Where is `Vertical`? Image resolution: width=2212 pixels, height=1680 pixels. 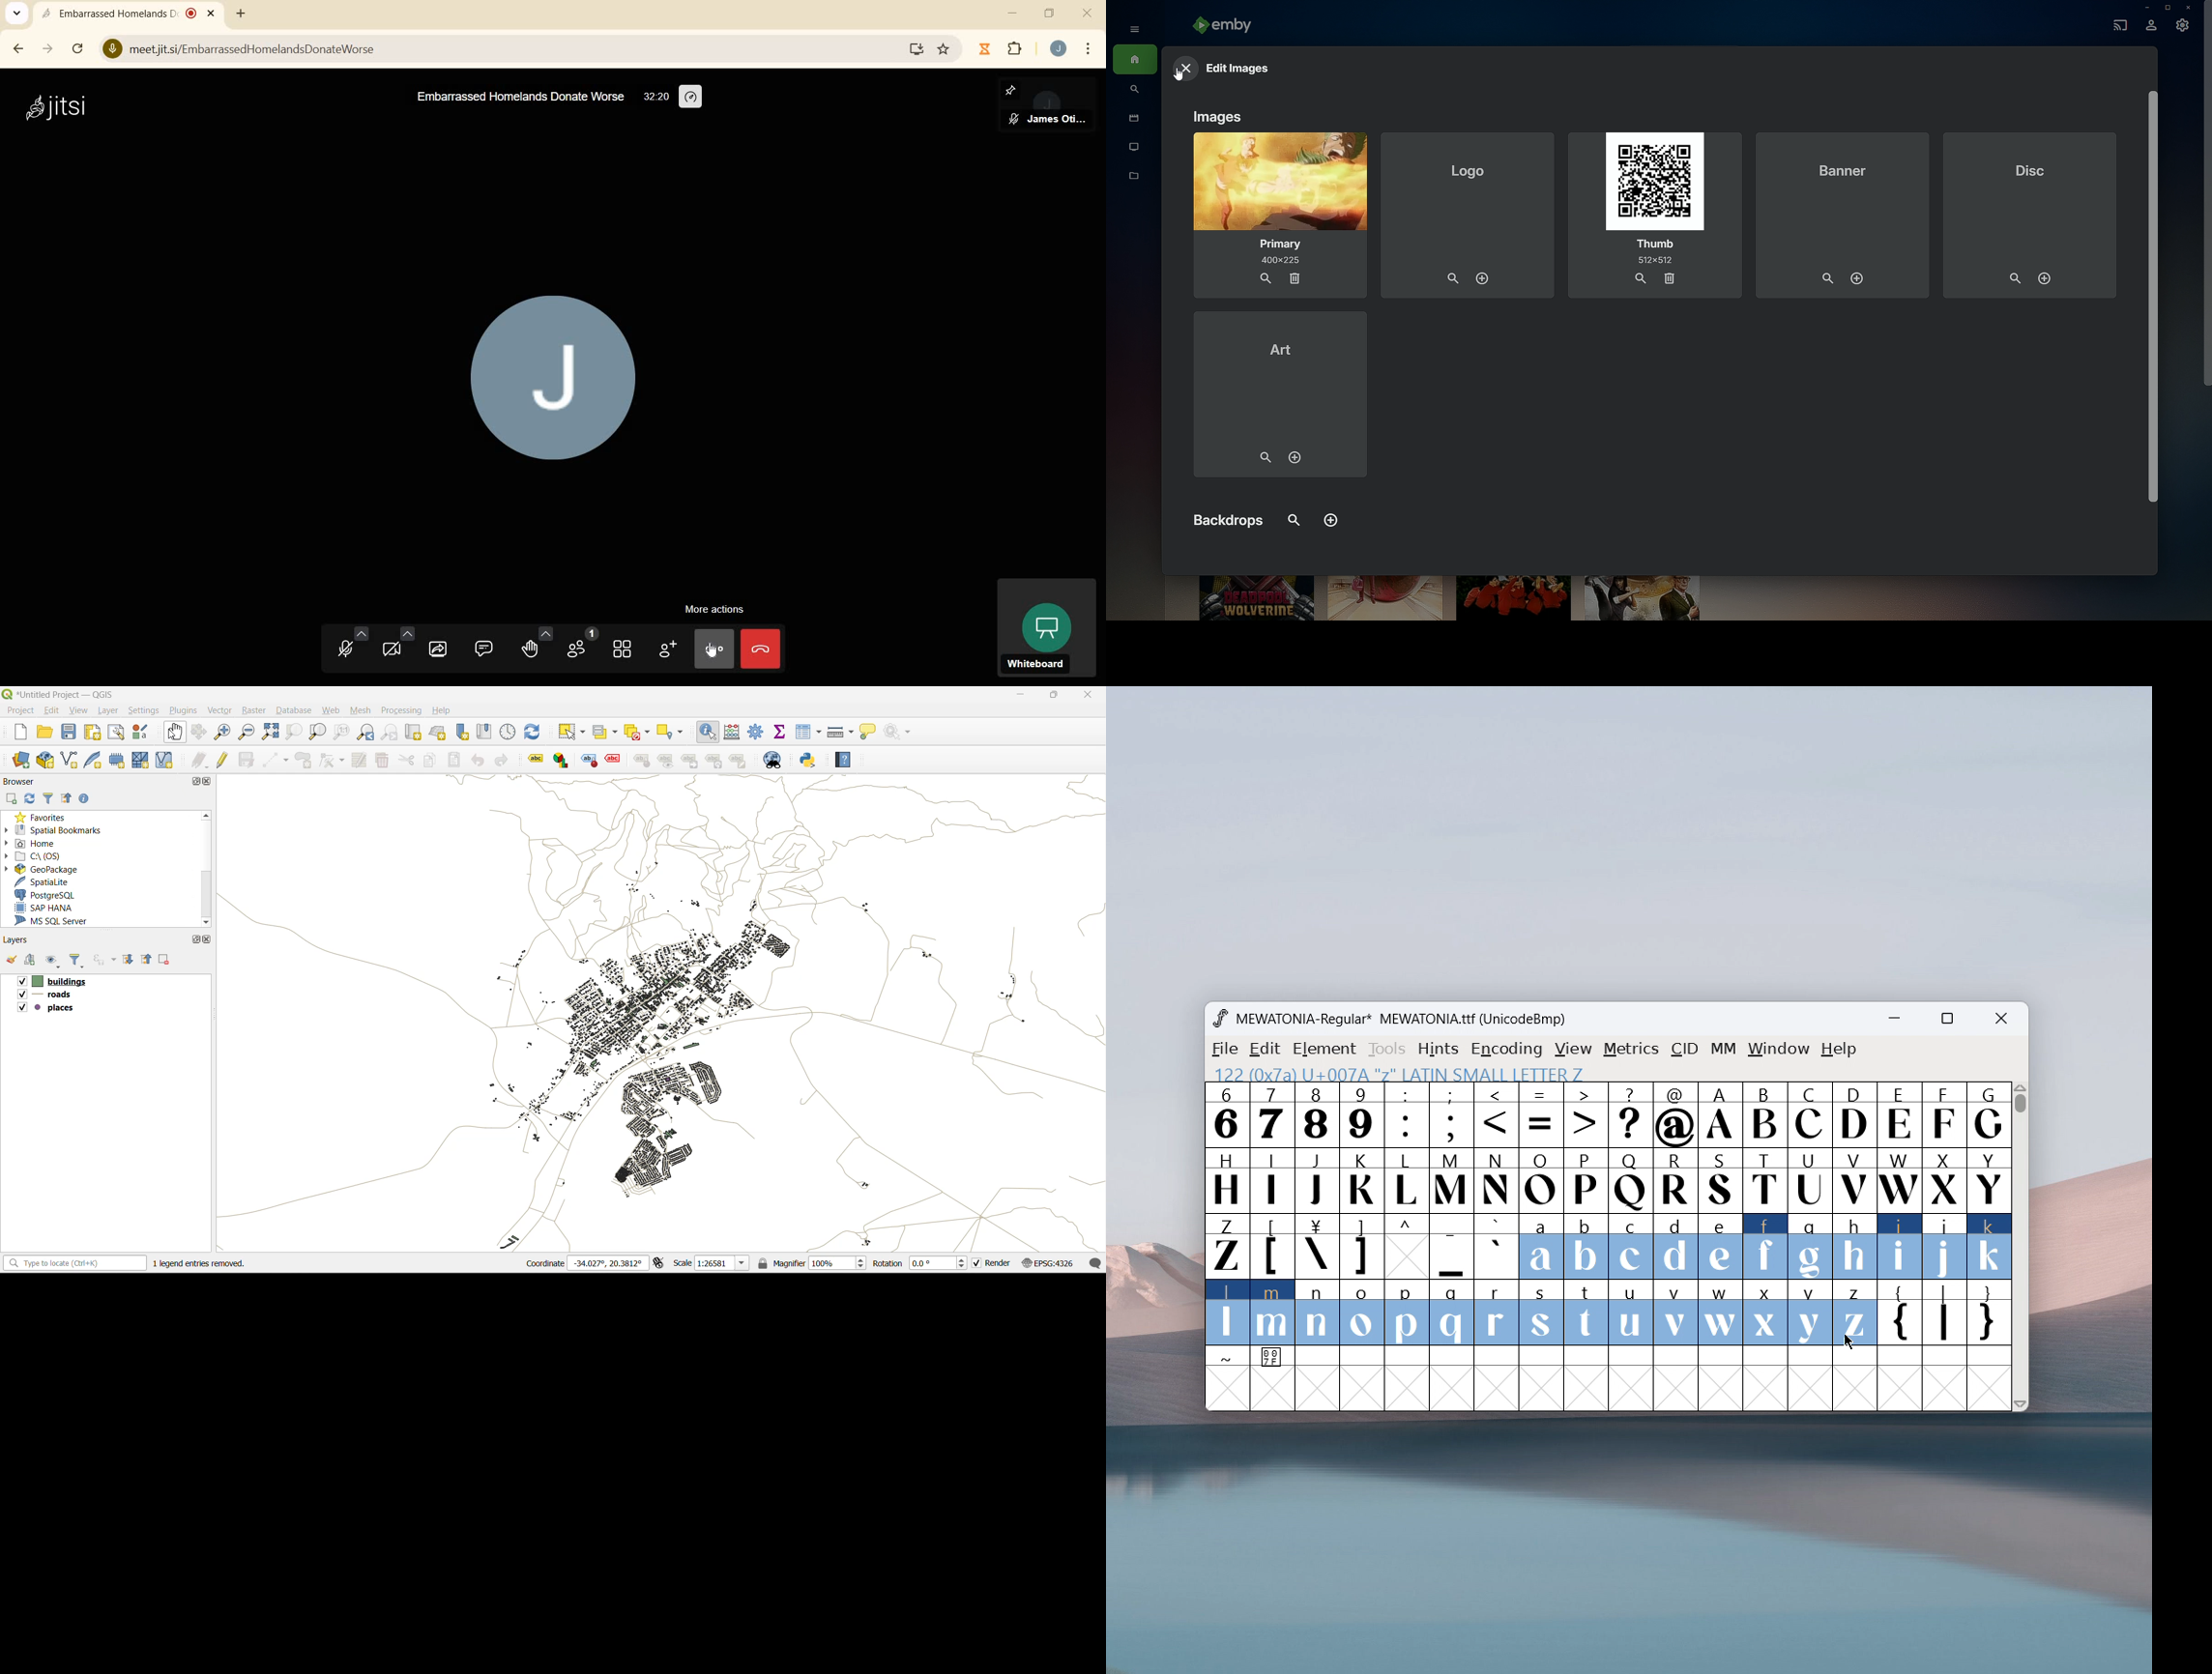
Vertical is located at coordinates (2022, 1244).